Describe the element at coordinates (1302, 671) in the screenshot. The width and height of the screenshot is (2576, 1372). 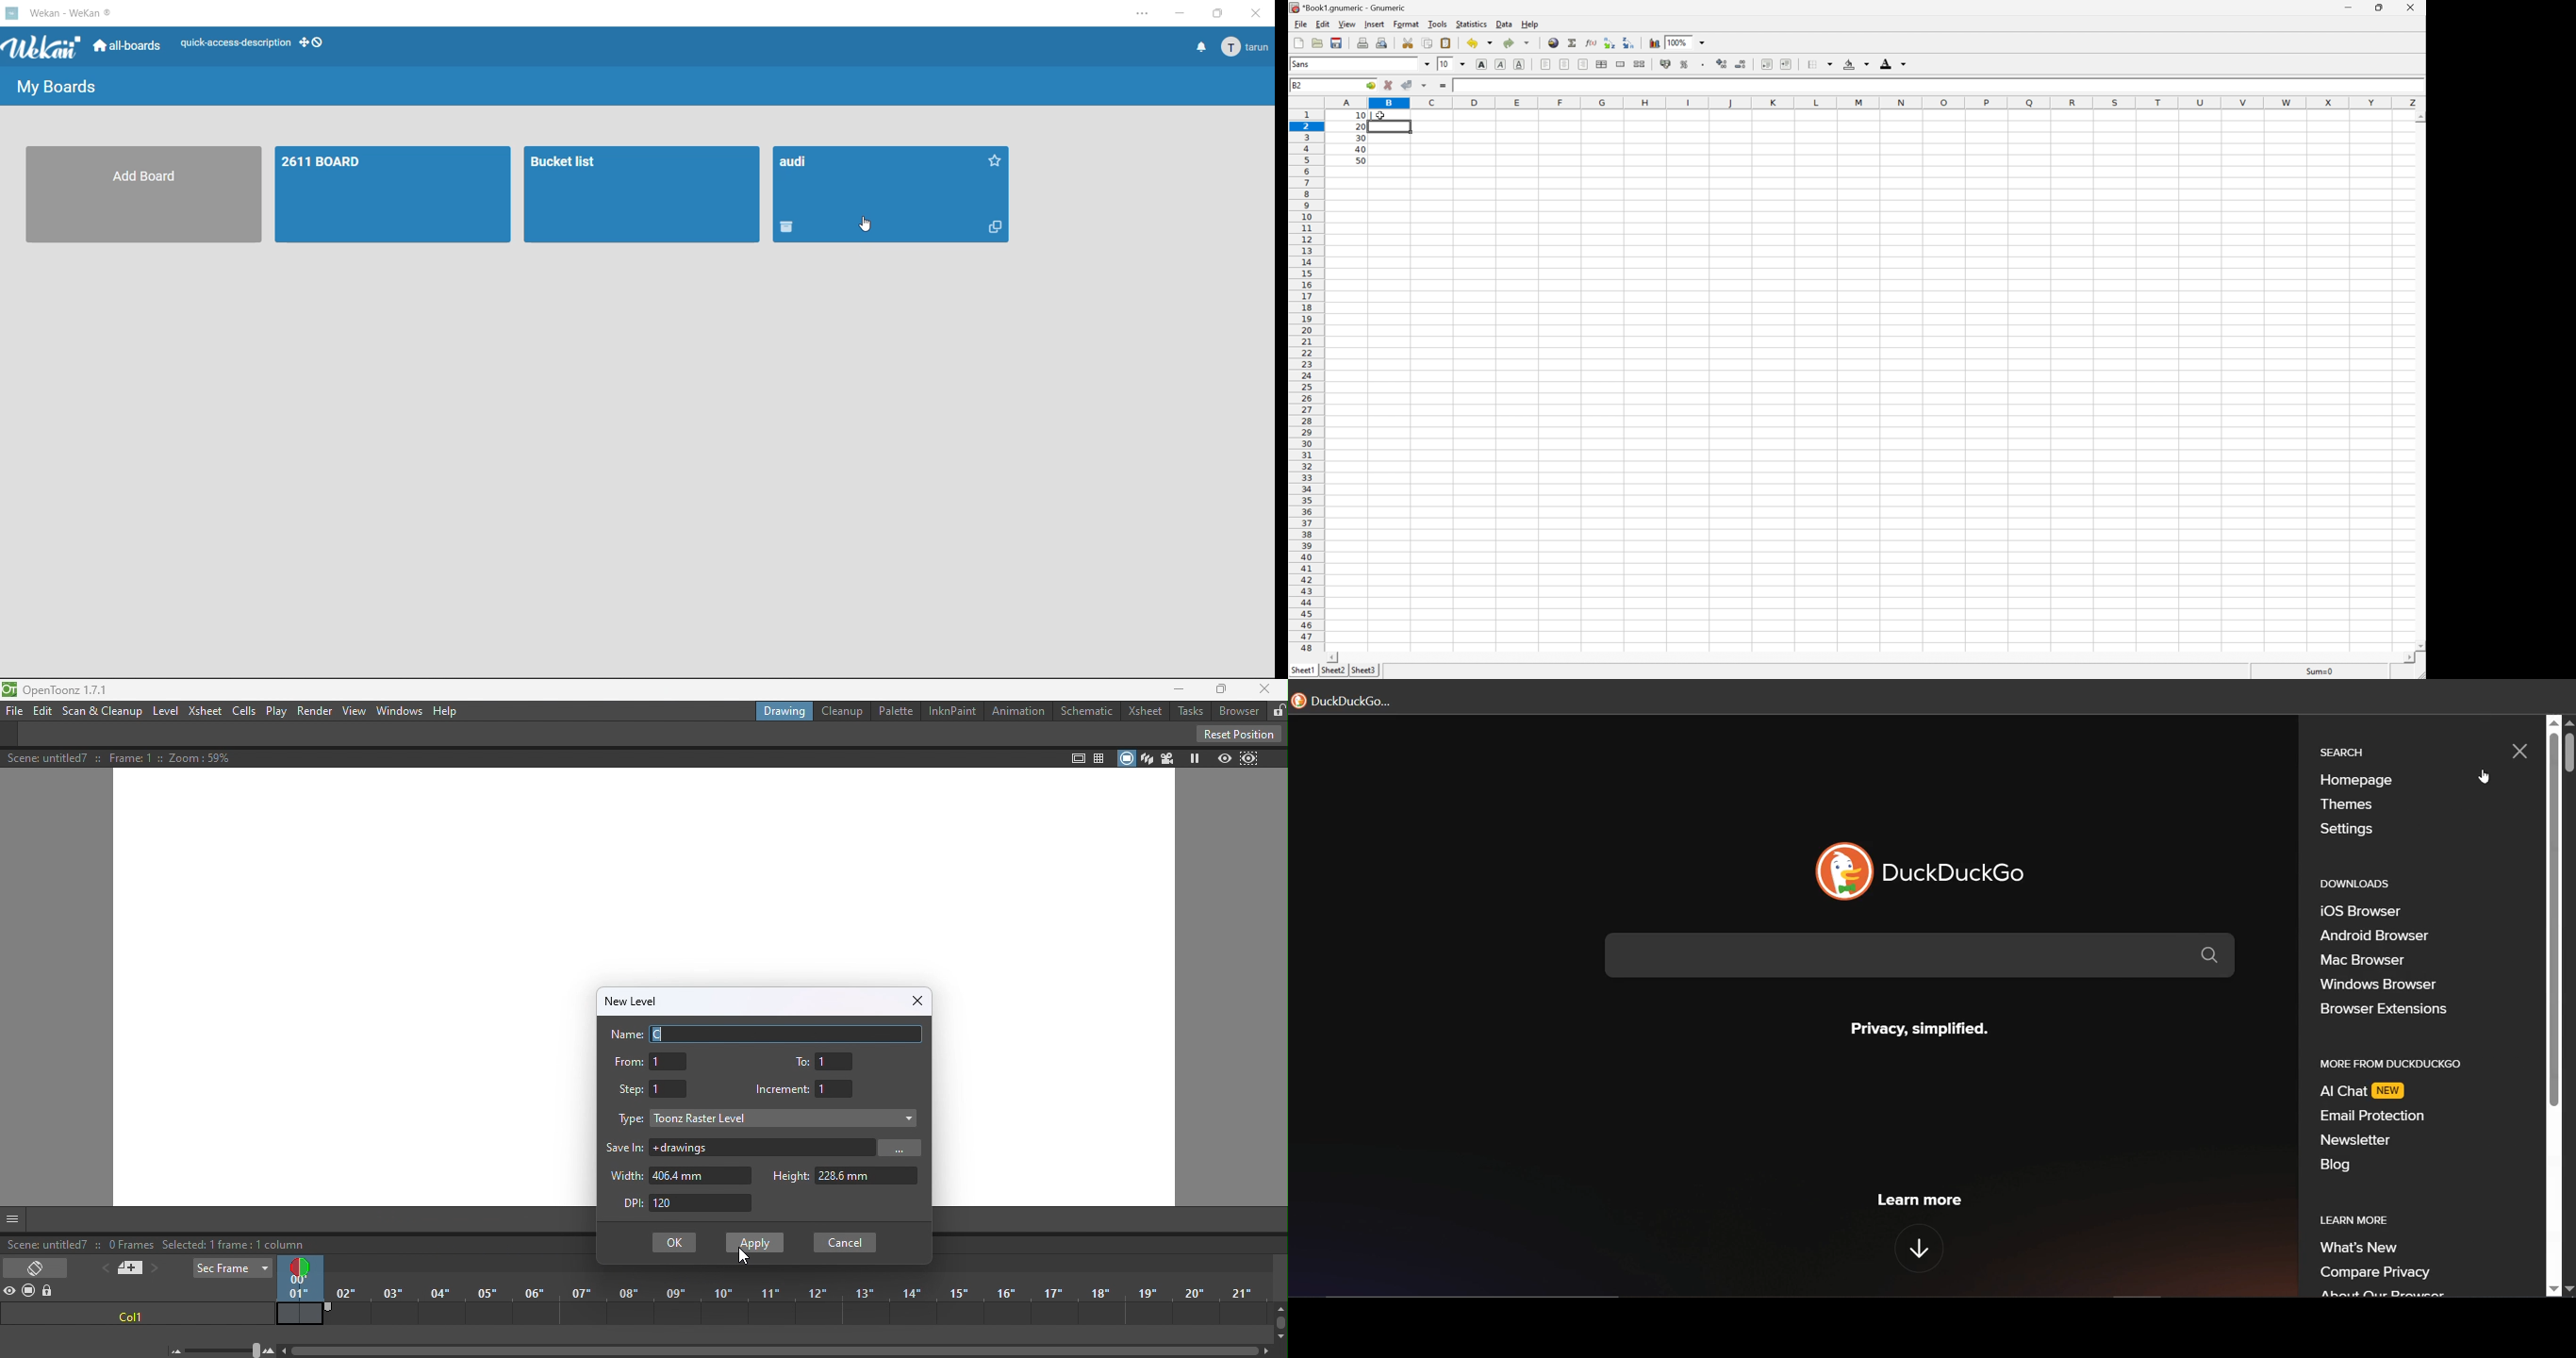
I see `Sheet1` at that location.